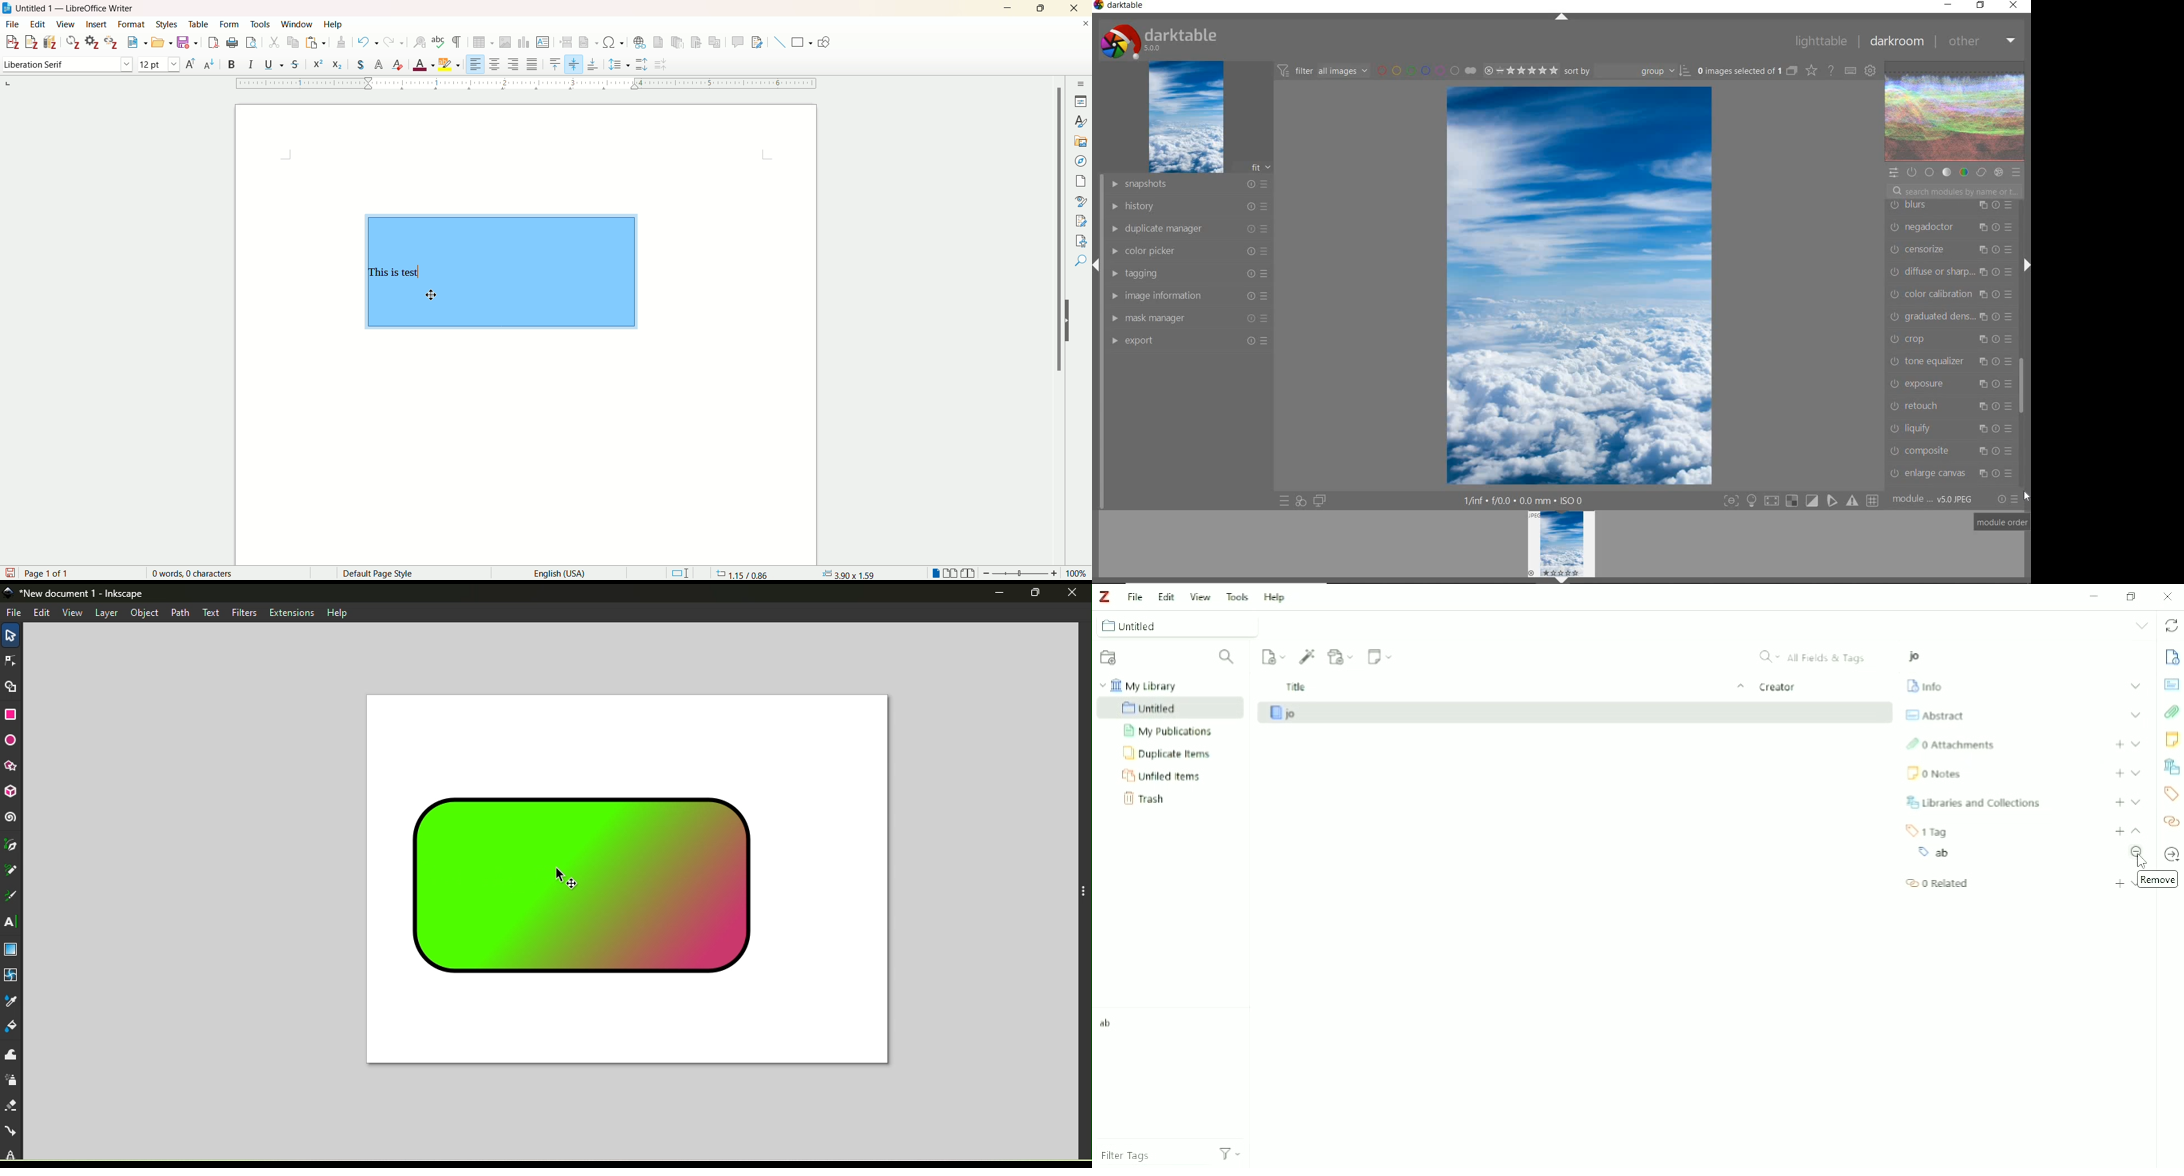  I want to click on zoom bar, so click(1023, 573).